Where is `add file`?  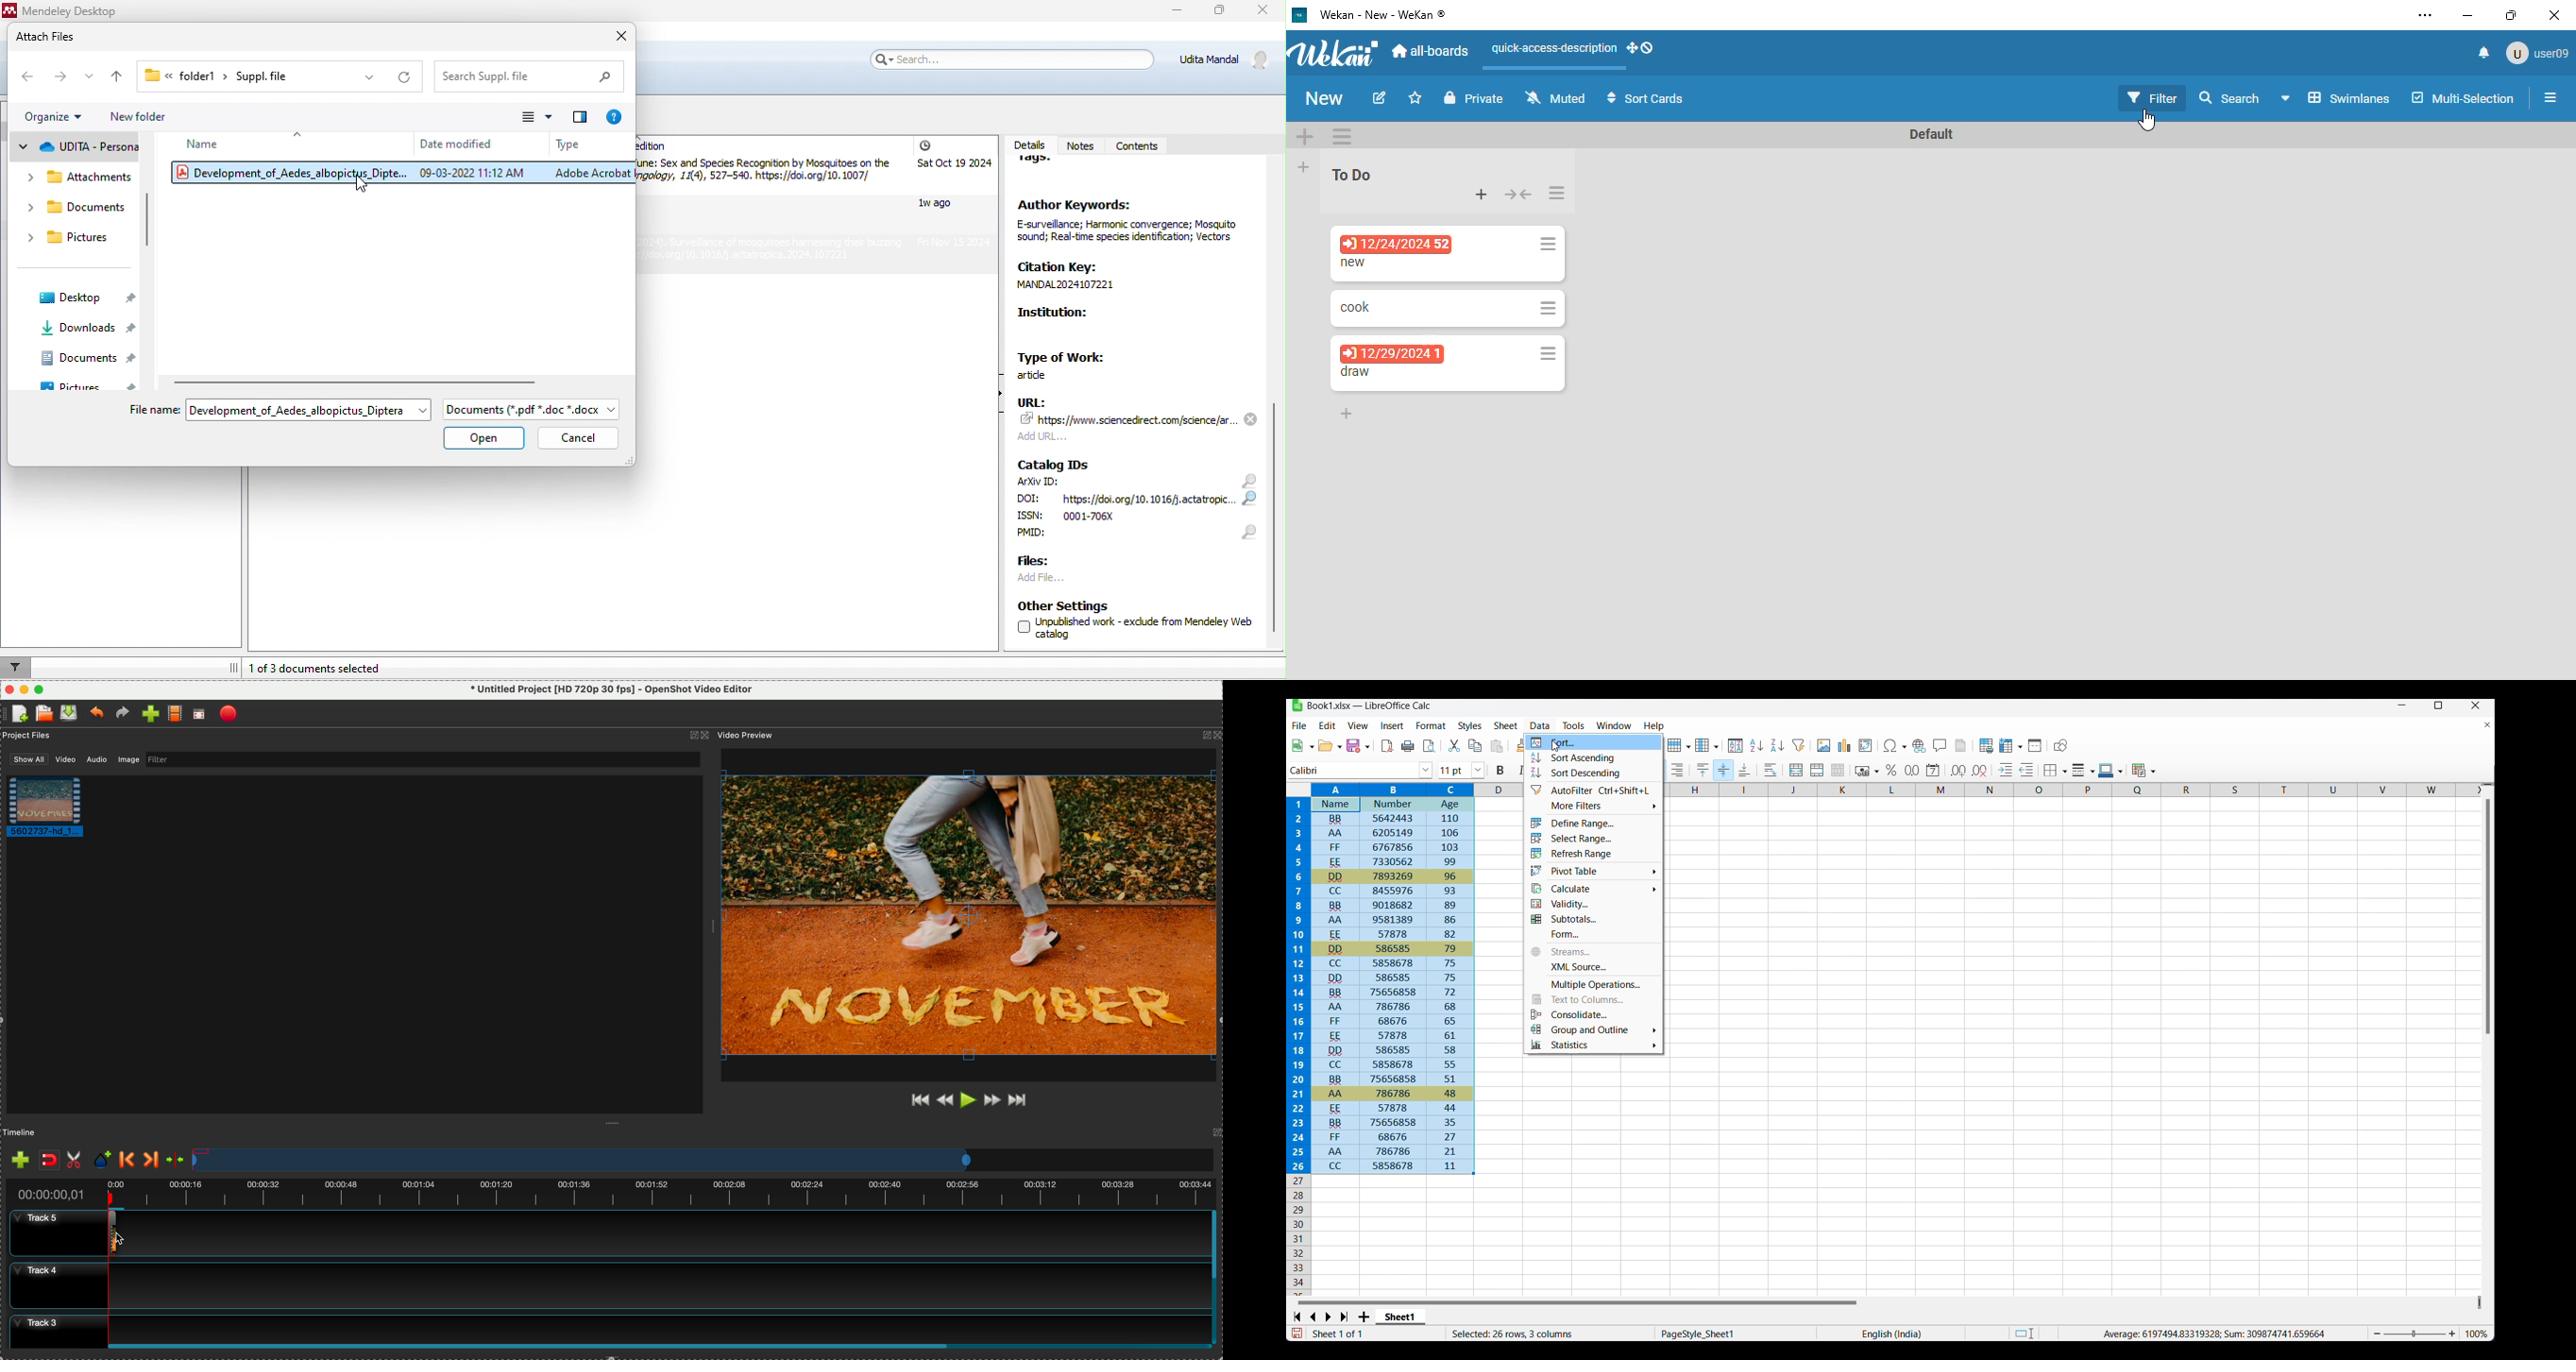
add file is located at coordinates (1065, 577).